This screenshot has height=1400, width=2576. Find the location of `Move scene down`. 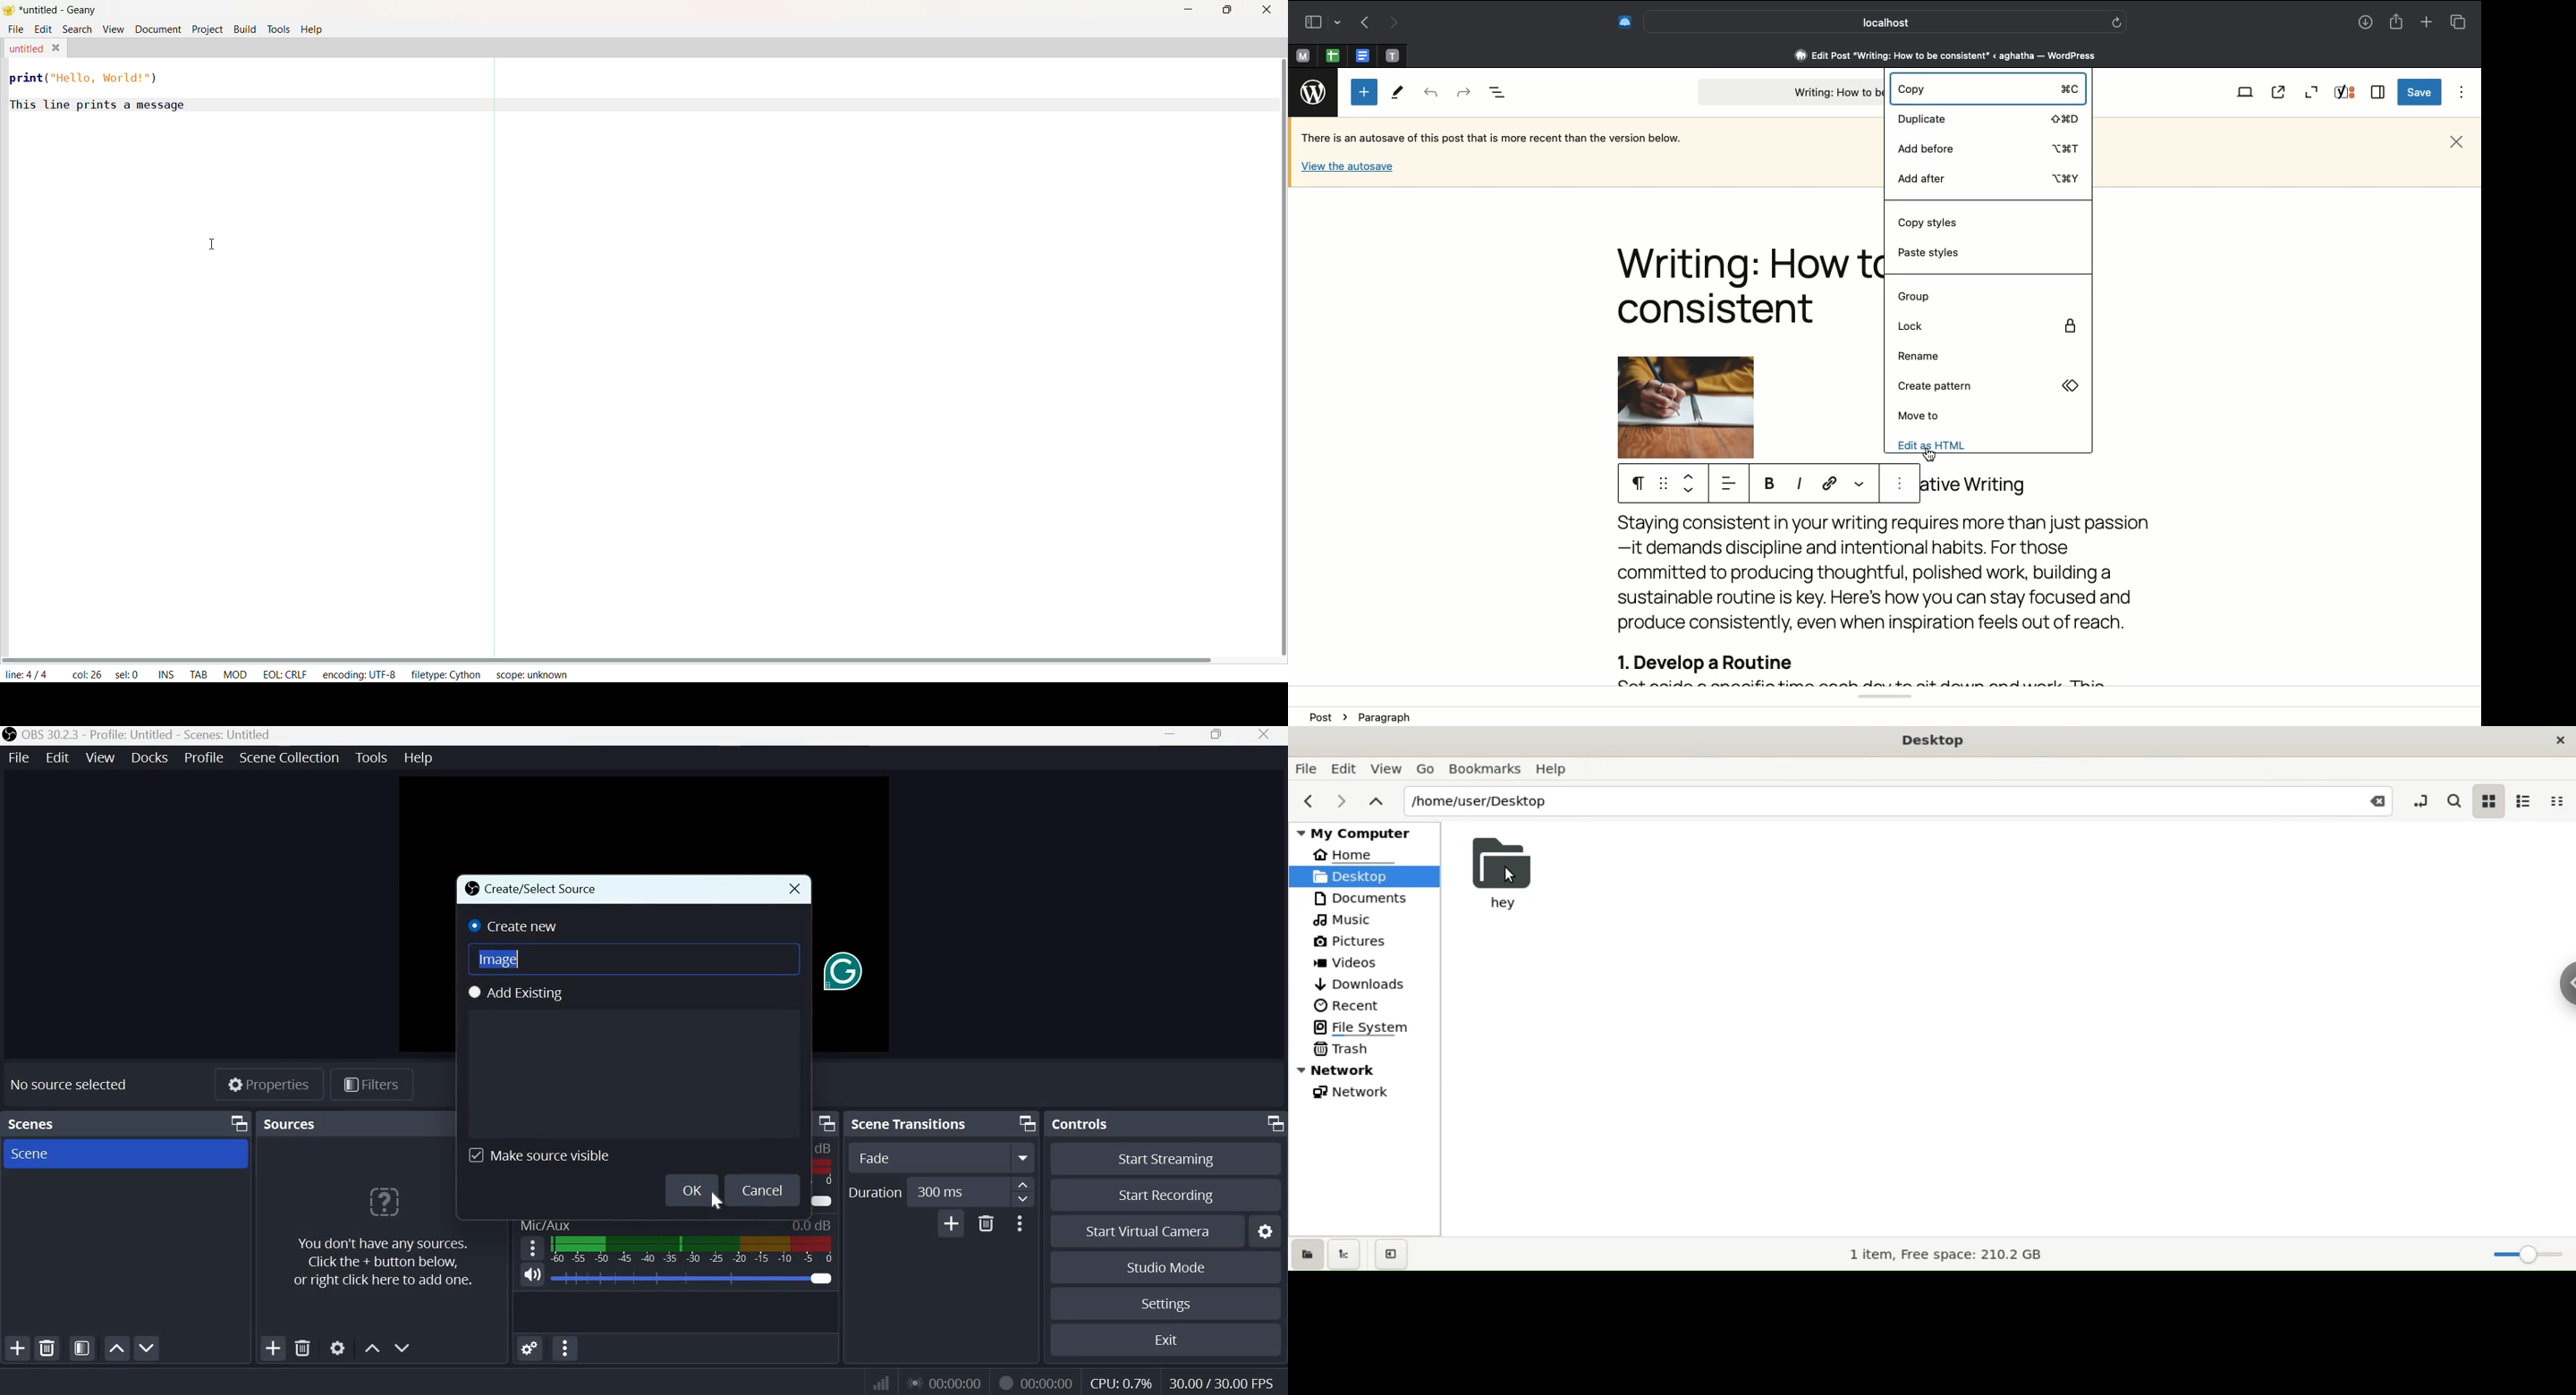

Move scene down is located at coordinates (147, 1348).